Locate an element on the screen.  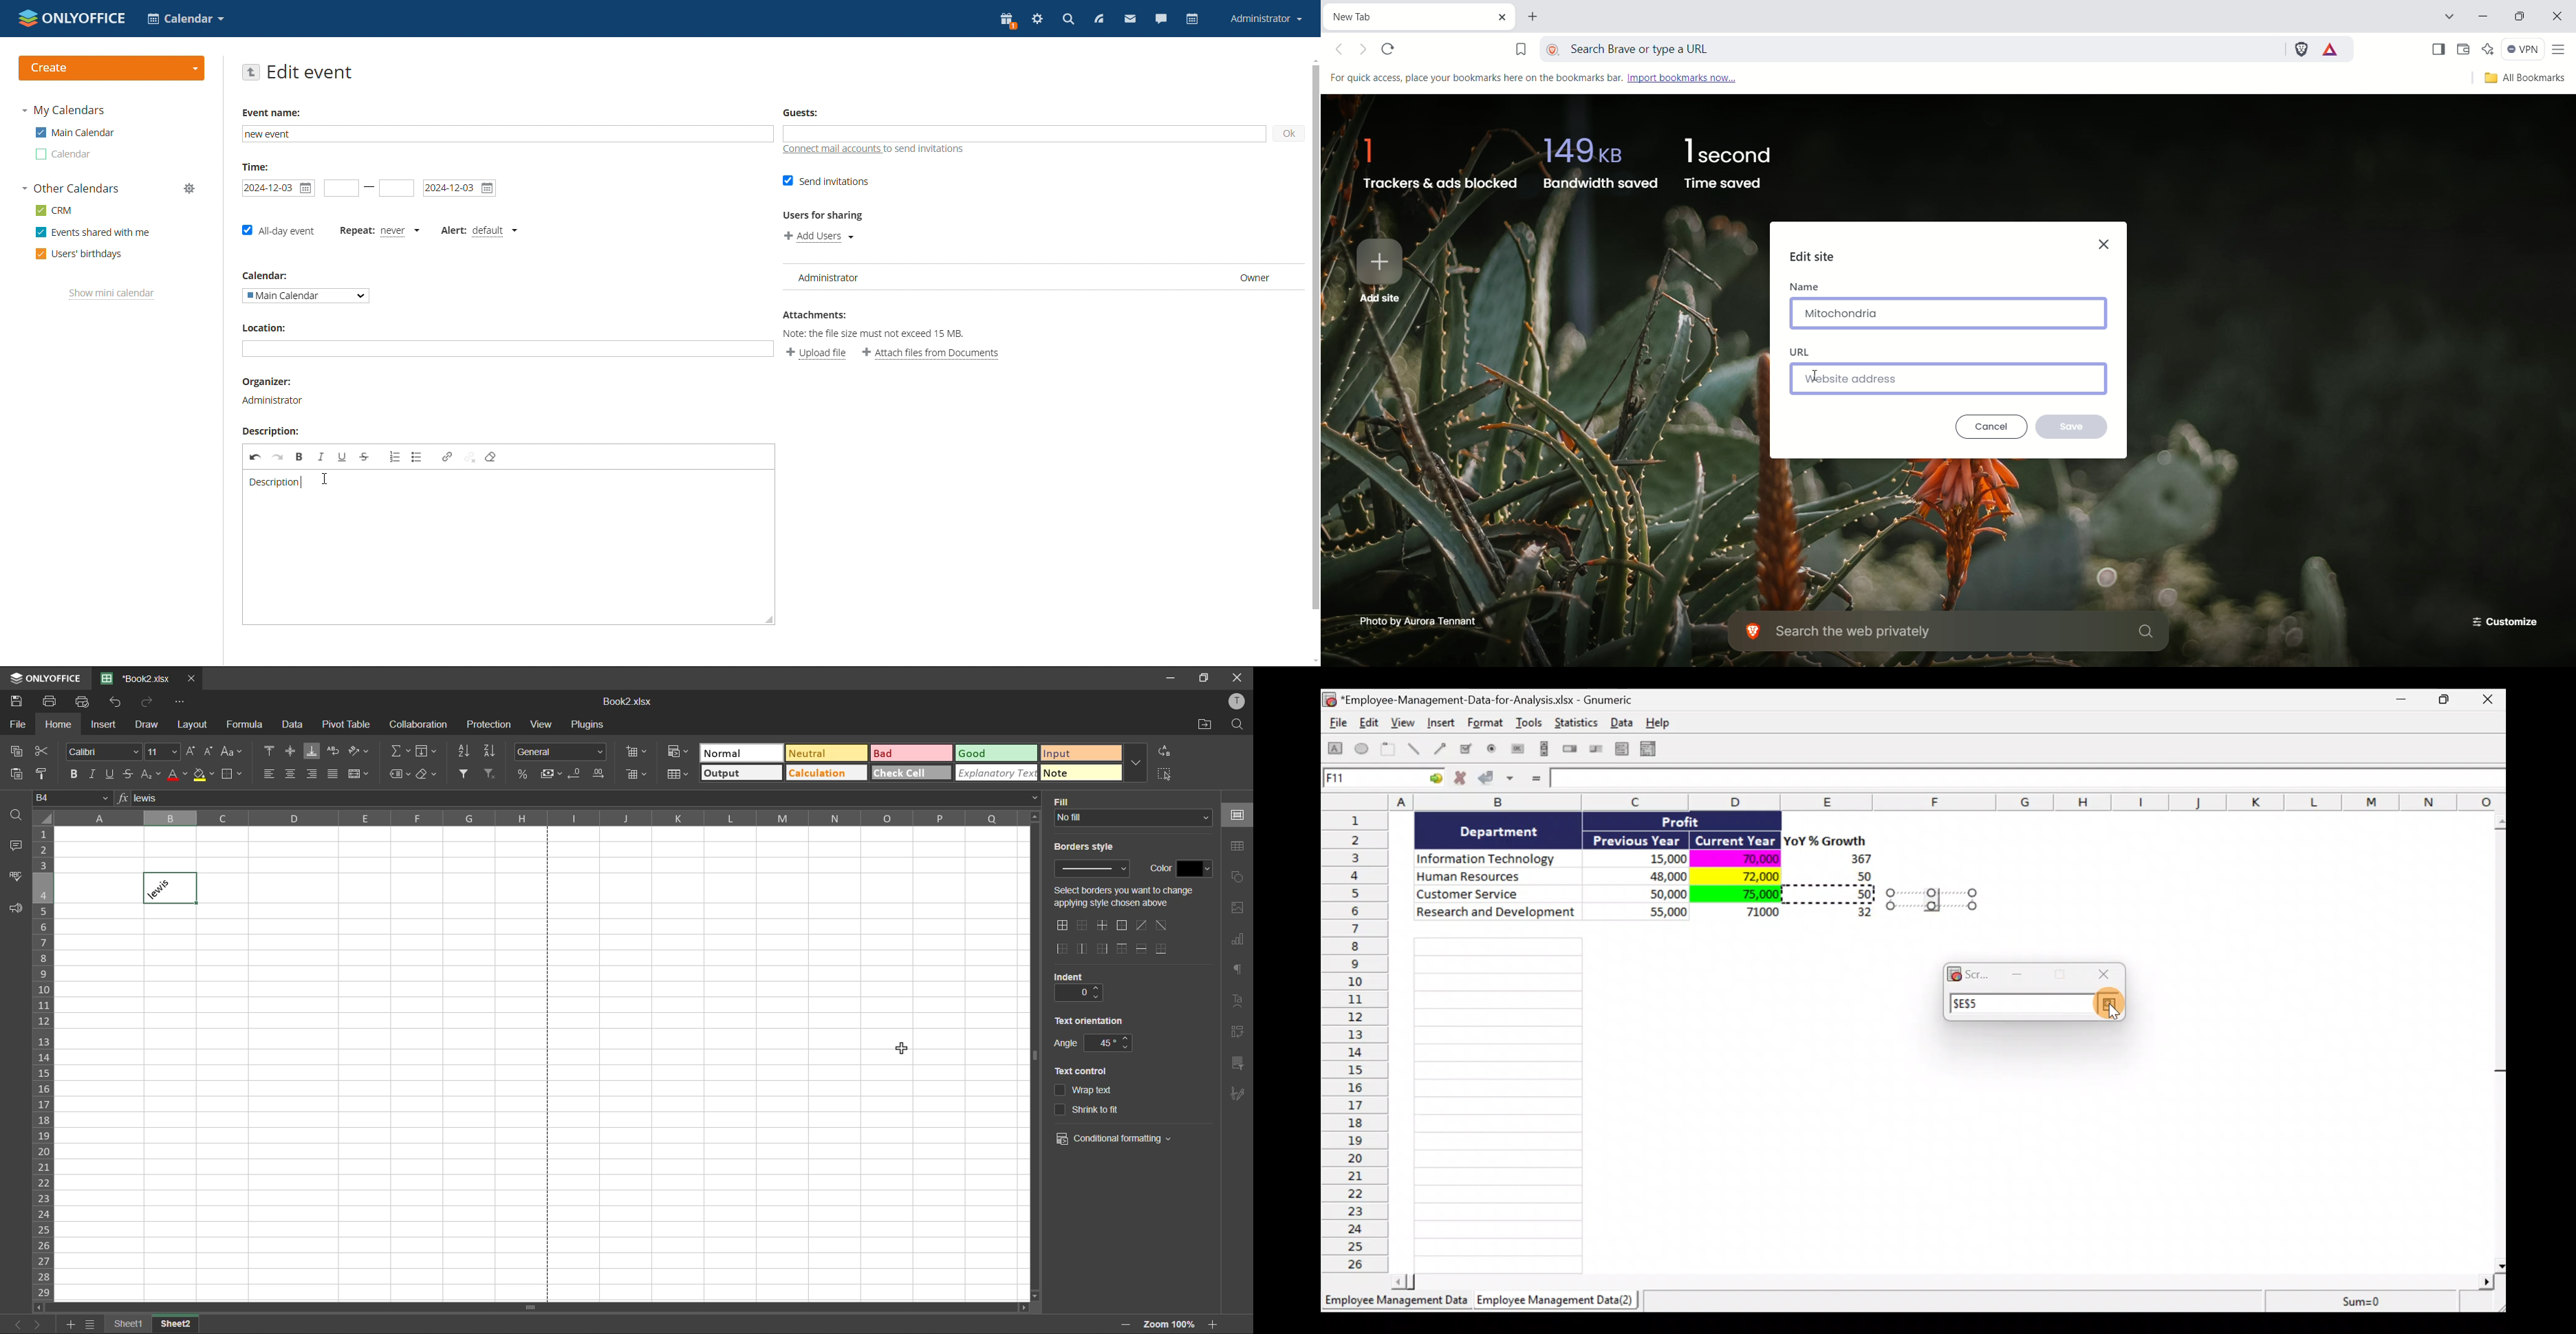
Cursor is located at coordinates (2109, 1006).